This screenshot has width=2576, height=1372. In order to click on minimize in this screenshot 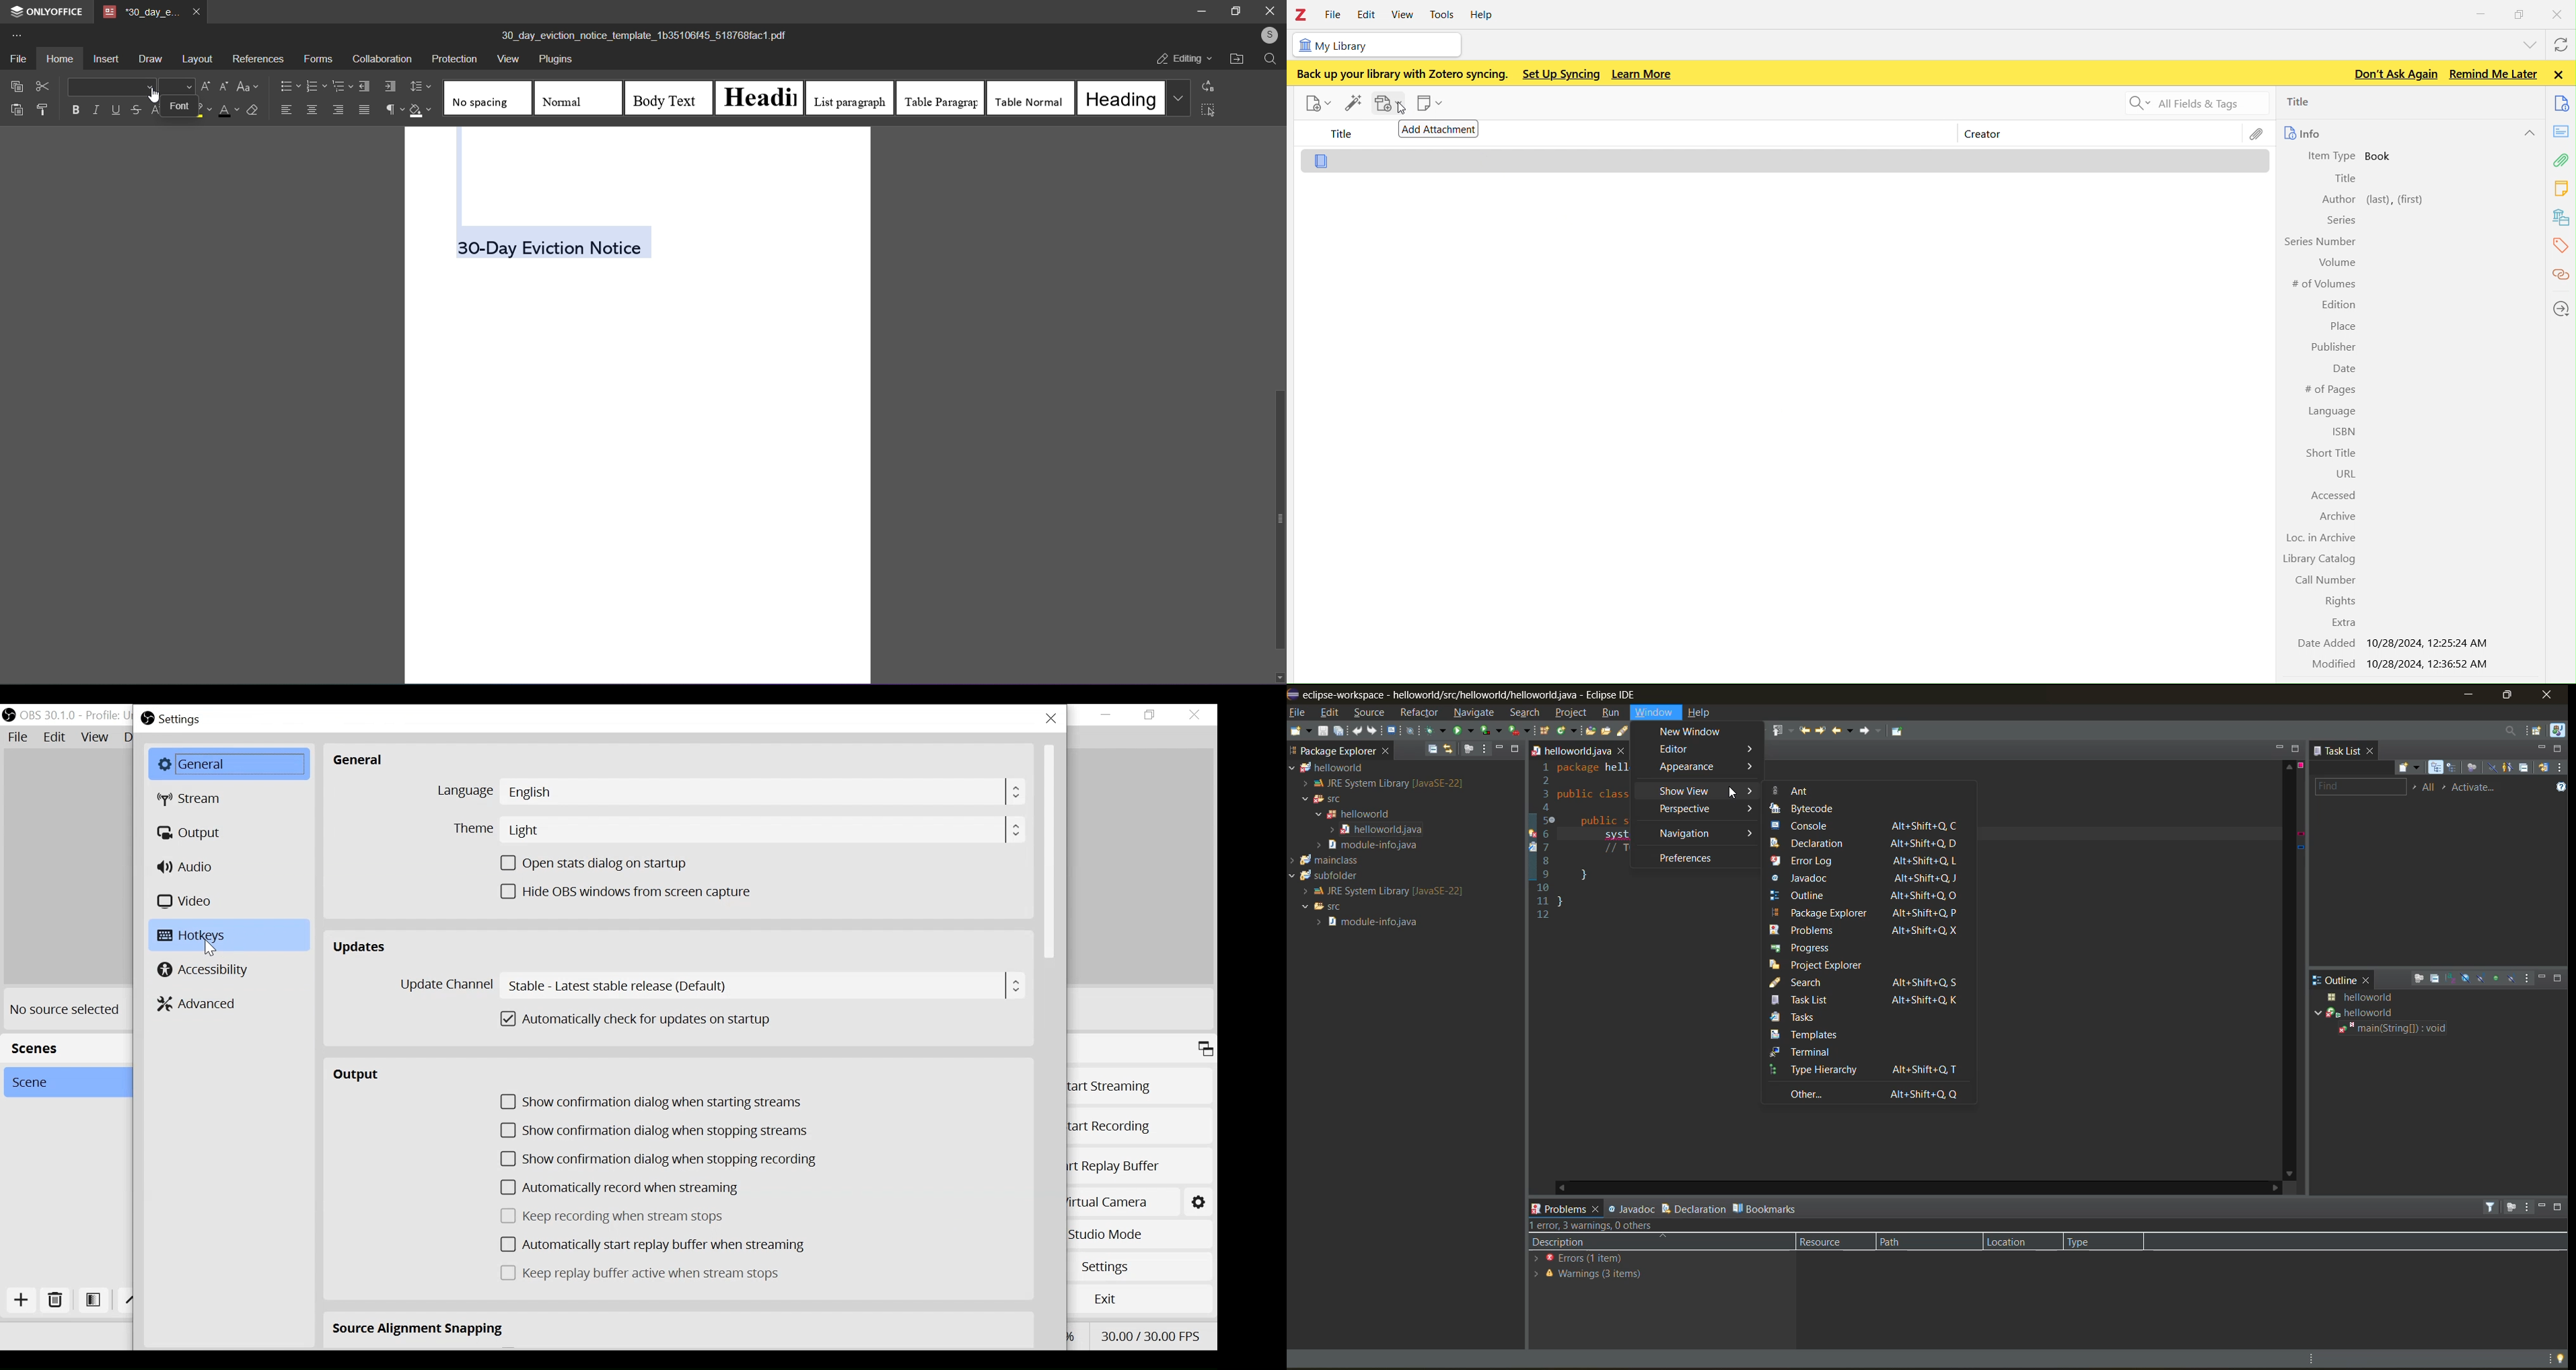, I will do `click(2543, 1211)`.